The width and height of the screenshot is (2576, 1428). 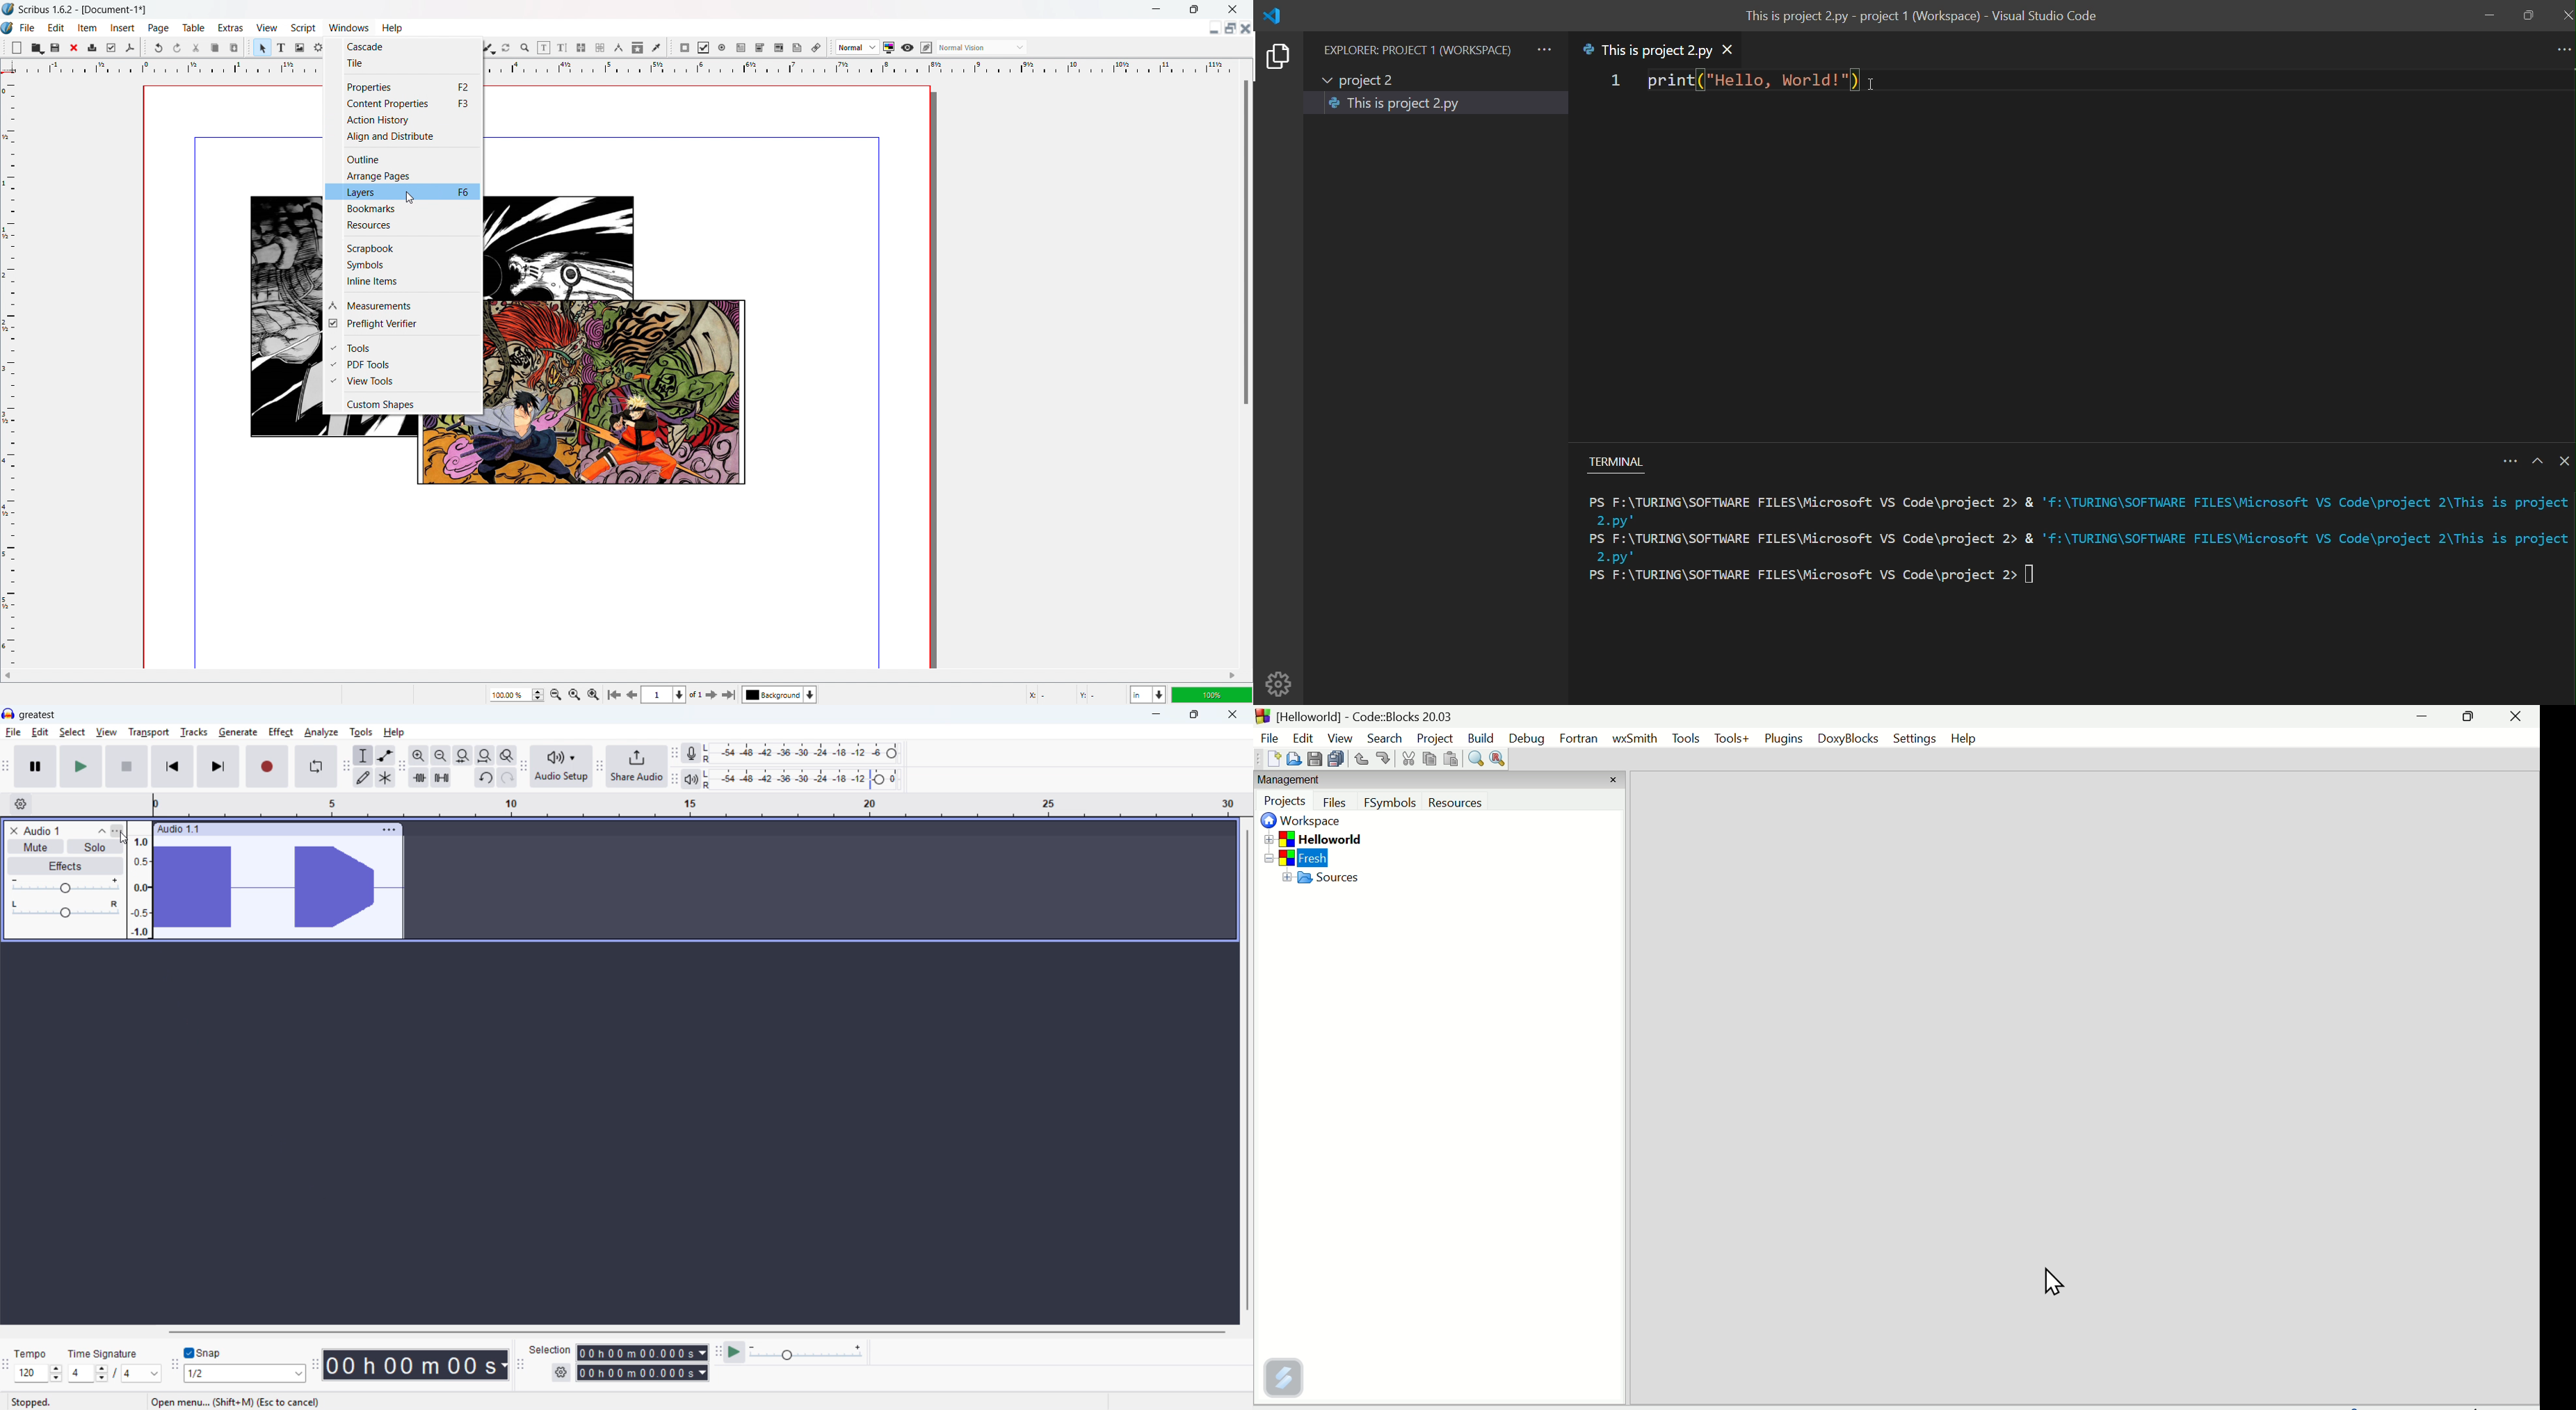 What do you see at coordinates (507, 756) in the screenshot?
I see `toggle zoom` at bounding box center [507, 756].